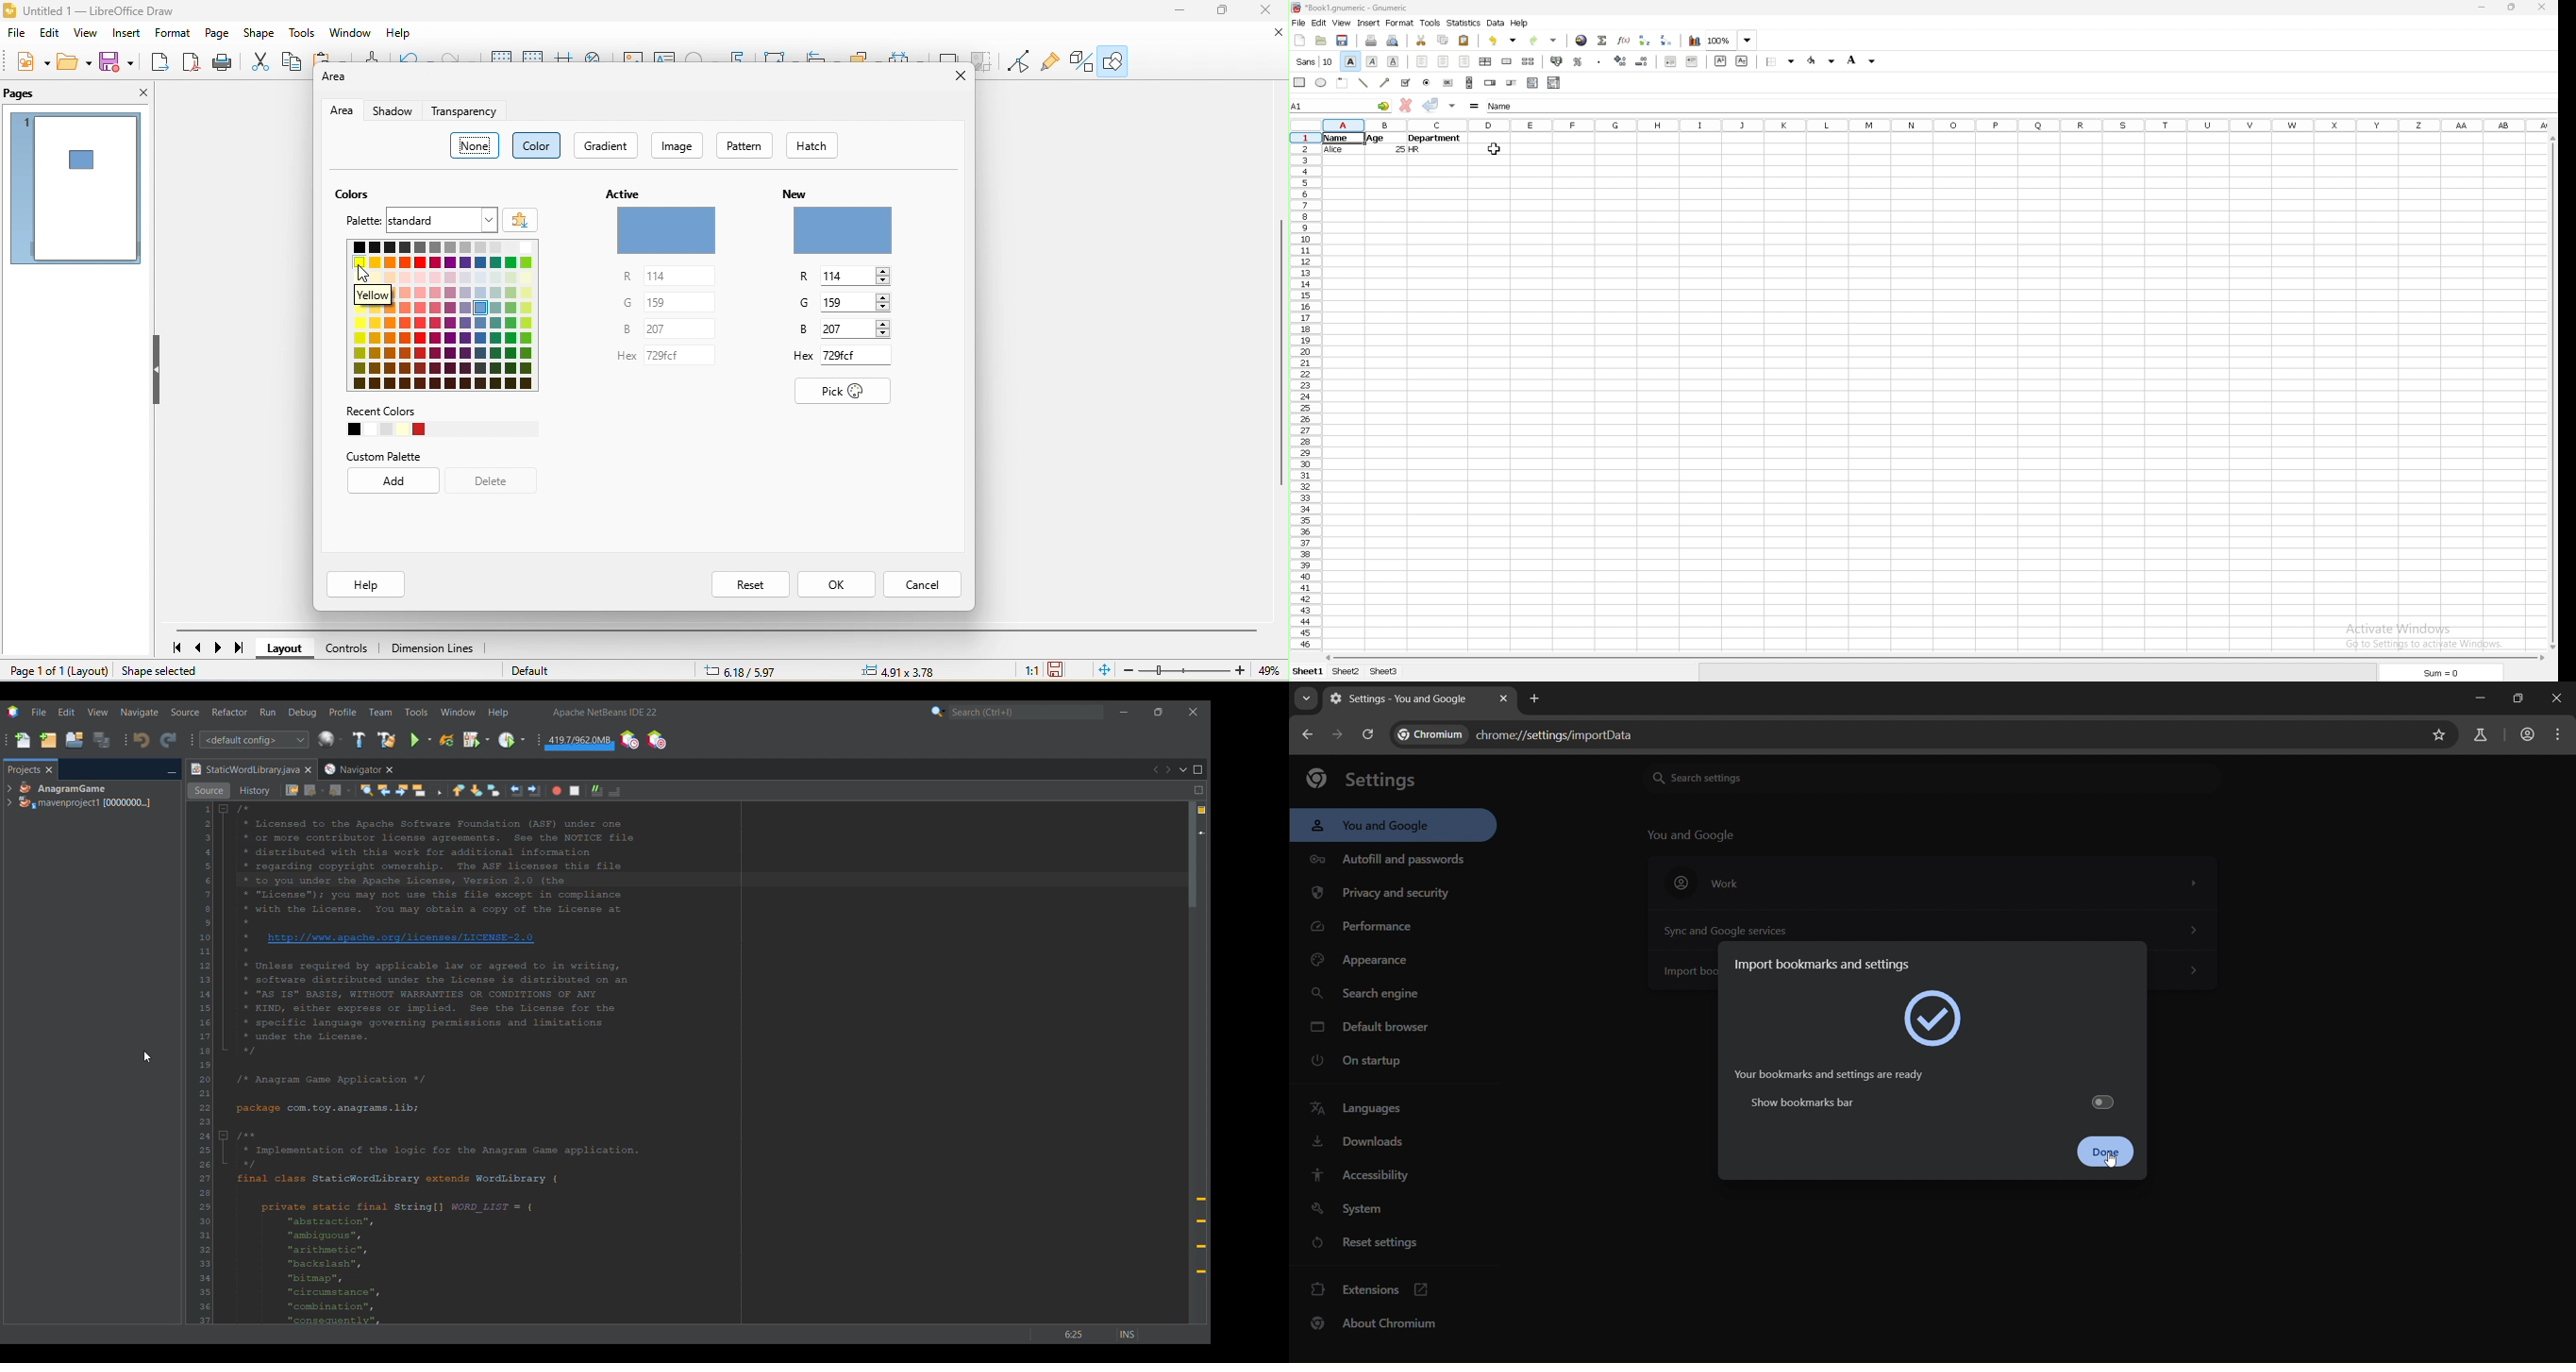 The height and width of the screenshot is (1372, 2576). What do you see at coordinates (302, 35) in the screenshot?
I see `tools` at bounding box center [302, 35].